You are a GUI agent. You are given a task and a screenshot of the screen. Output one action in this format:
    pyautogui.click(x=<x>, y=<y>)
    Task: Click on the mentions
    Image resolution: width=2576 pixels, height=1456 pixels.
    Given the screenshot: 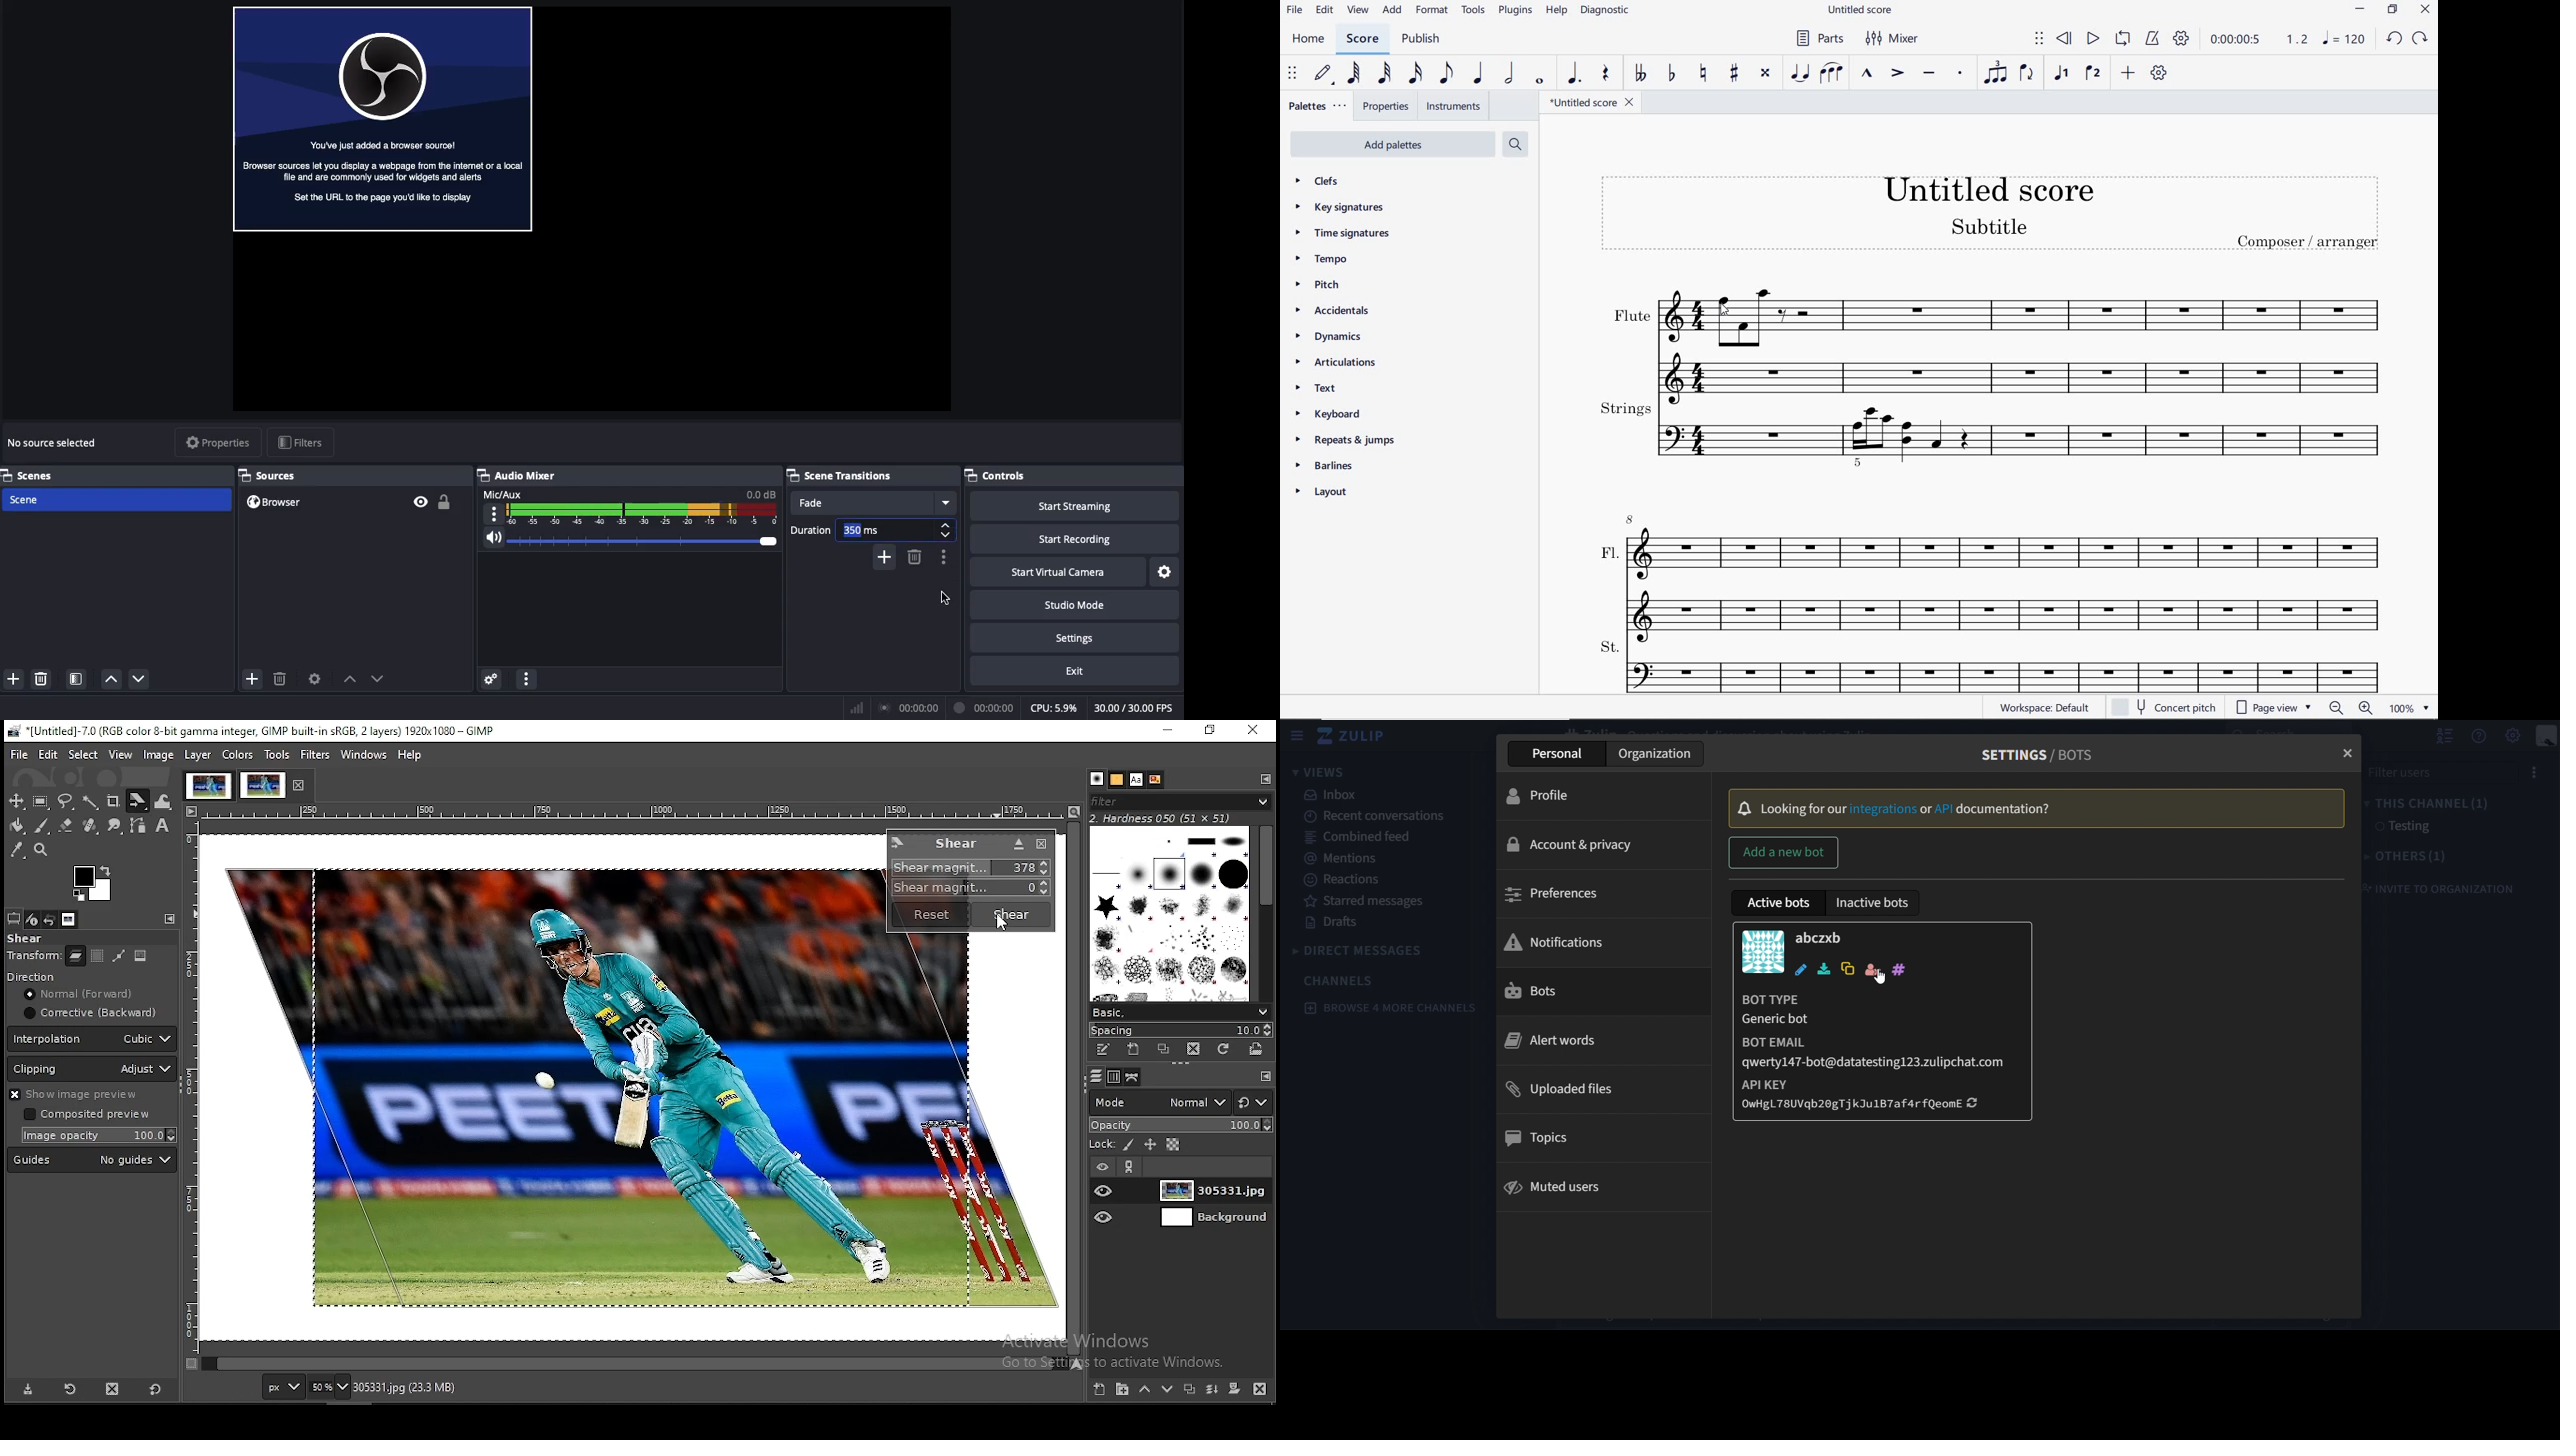 What is the action you would take?
    pyautogui.click(x=1339, y=859)
    